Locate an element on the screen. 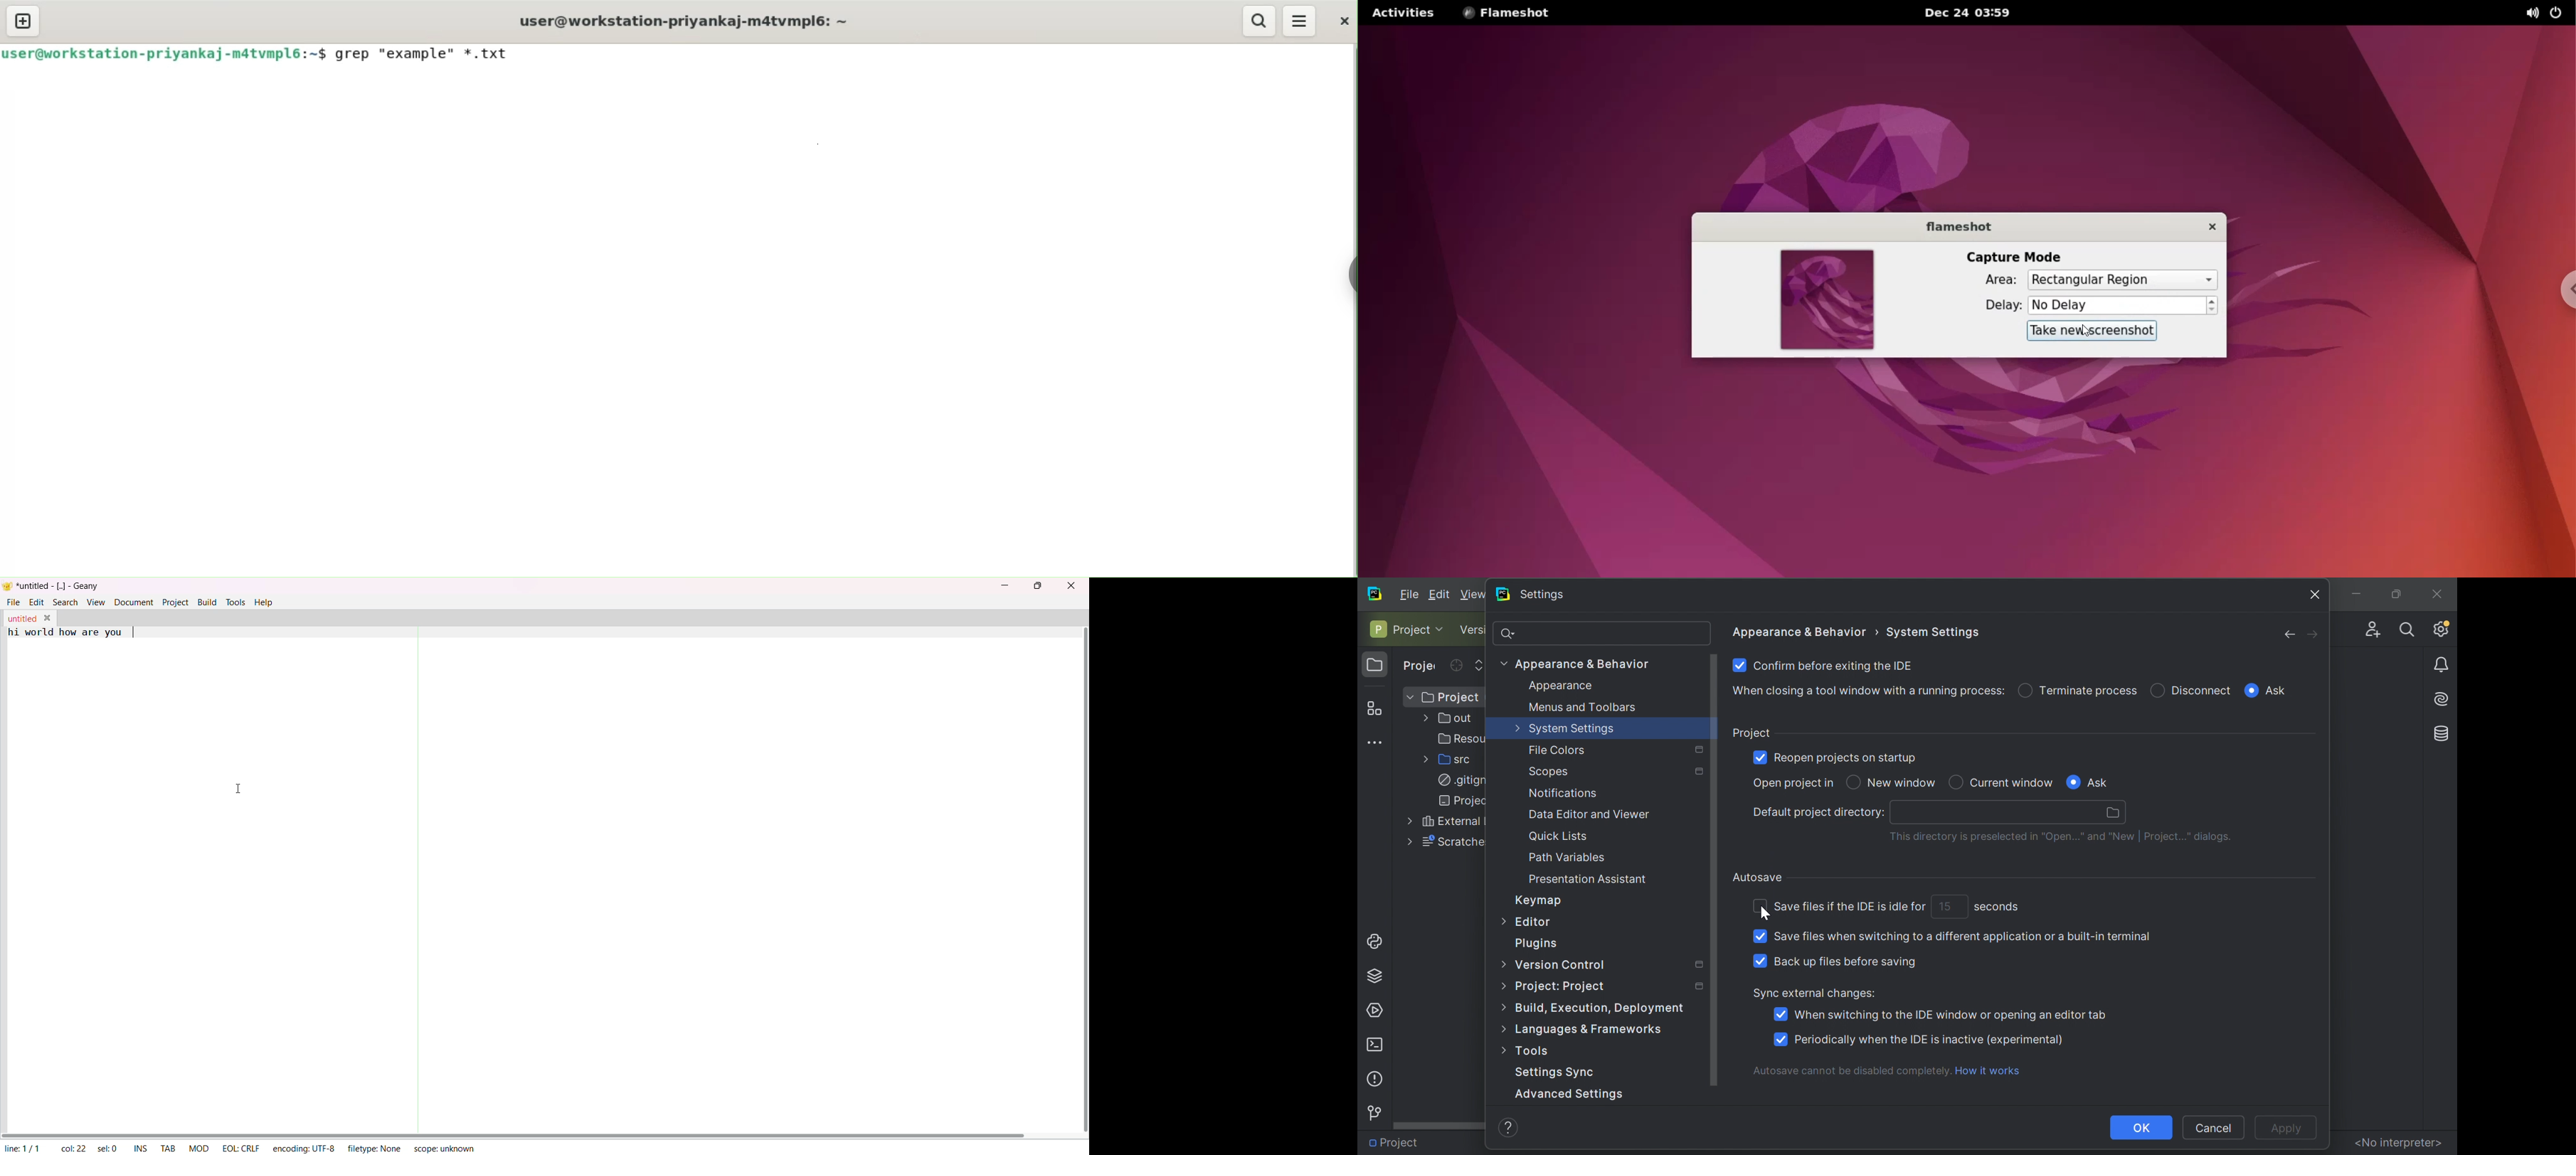  Database is located at coordinates (2443, 732).